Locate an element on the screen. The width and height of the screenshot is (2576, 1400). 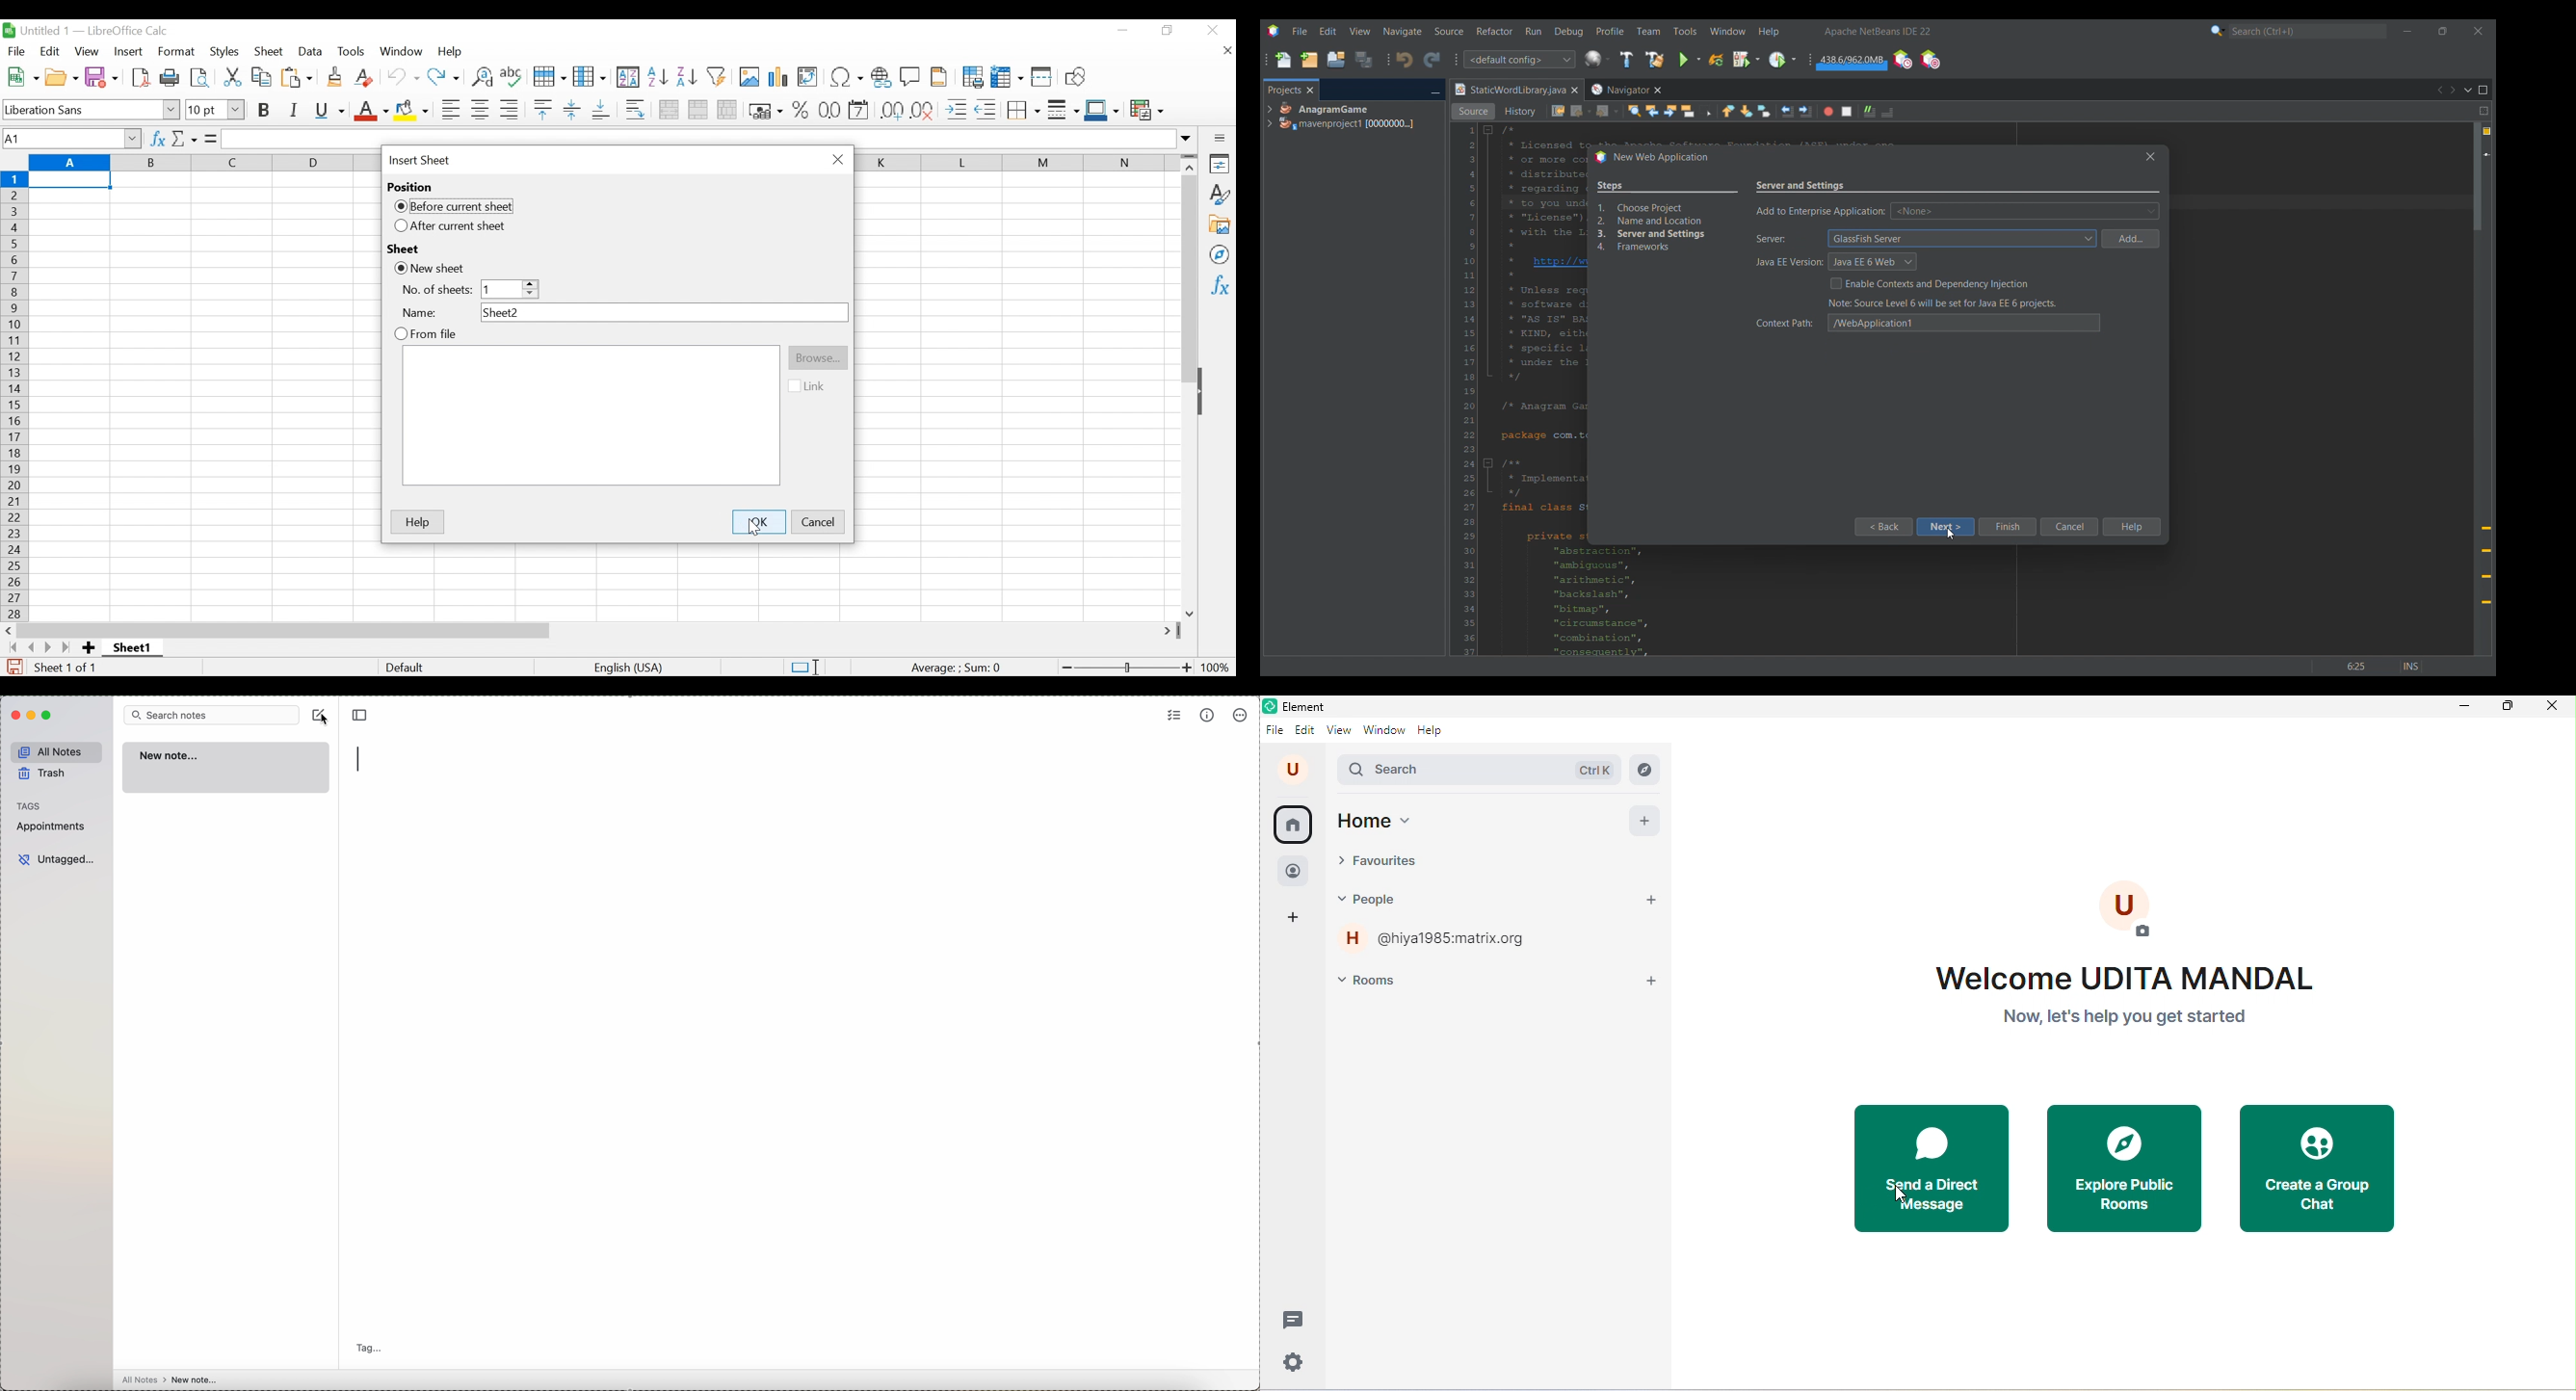
Paste is located at coordinates (296, 77).